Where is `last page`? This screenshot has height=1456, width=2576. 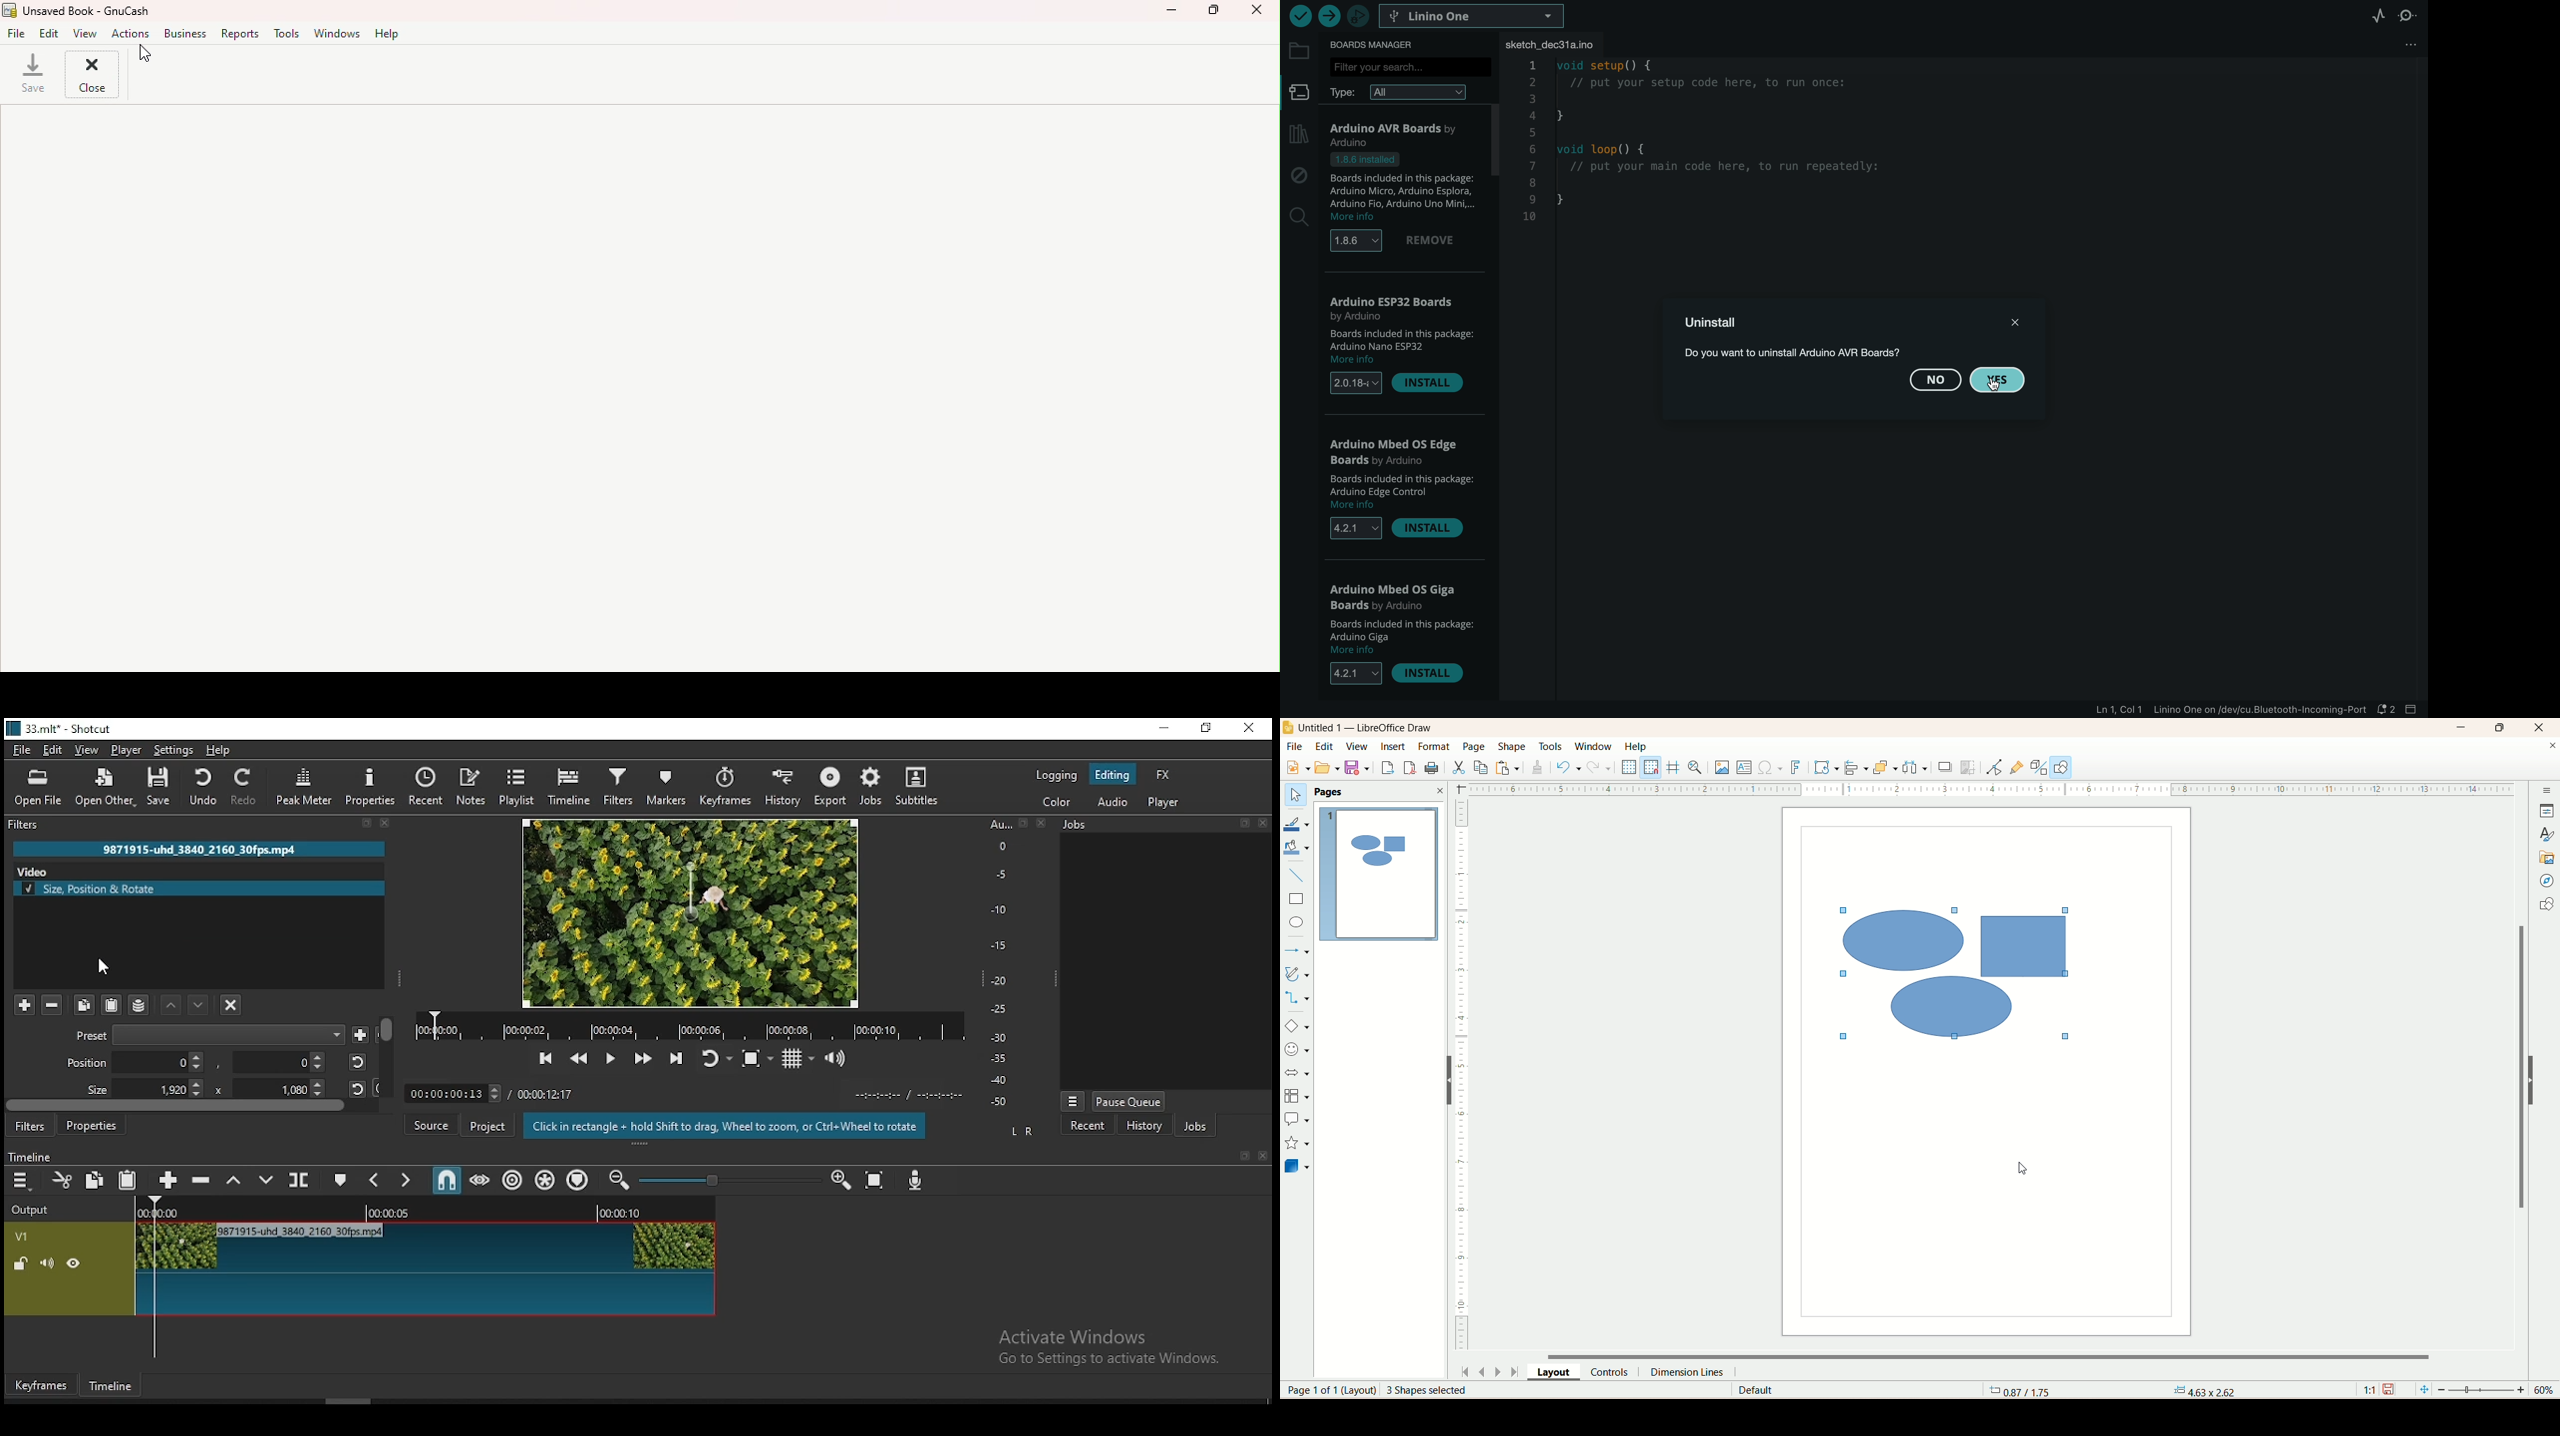 last page is located at coordinates (1518, 1371).